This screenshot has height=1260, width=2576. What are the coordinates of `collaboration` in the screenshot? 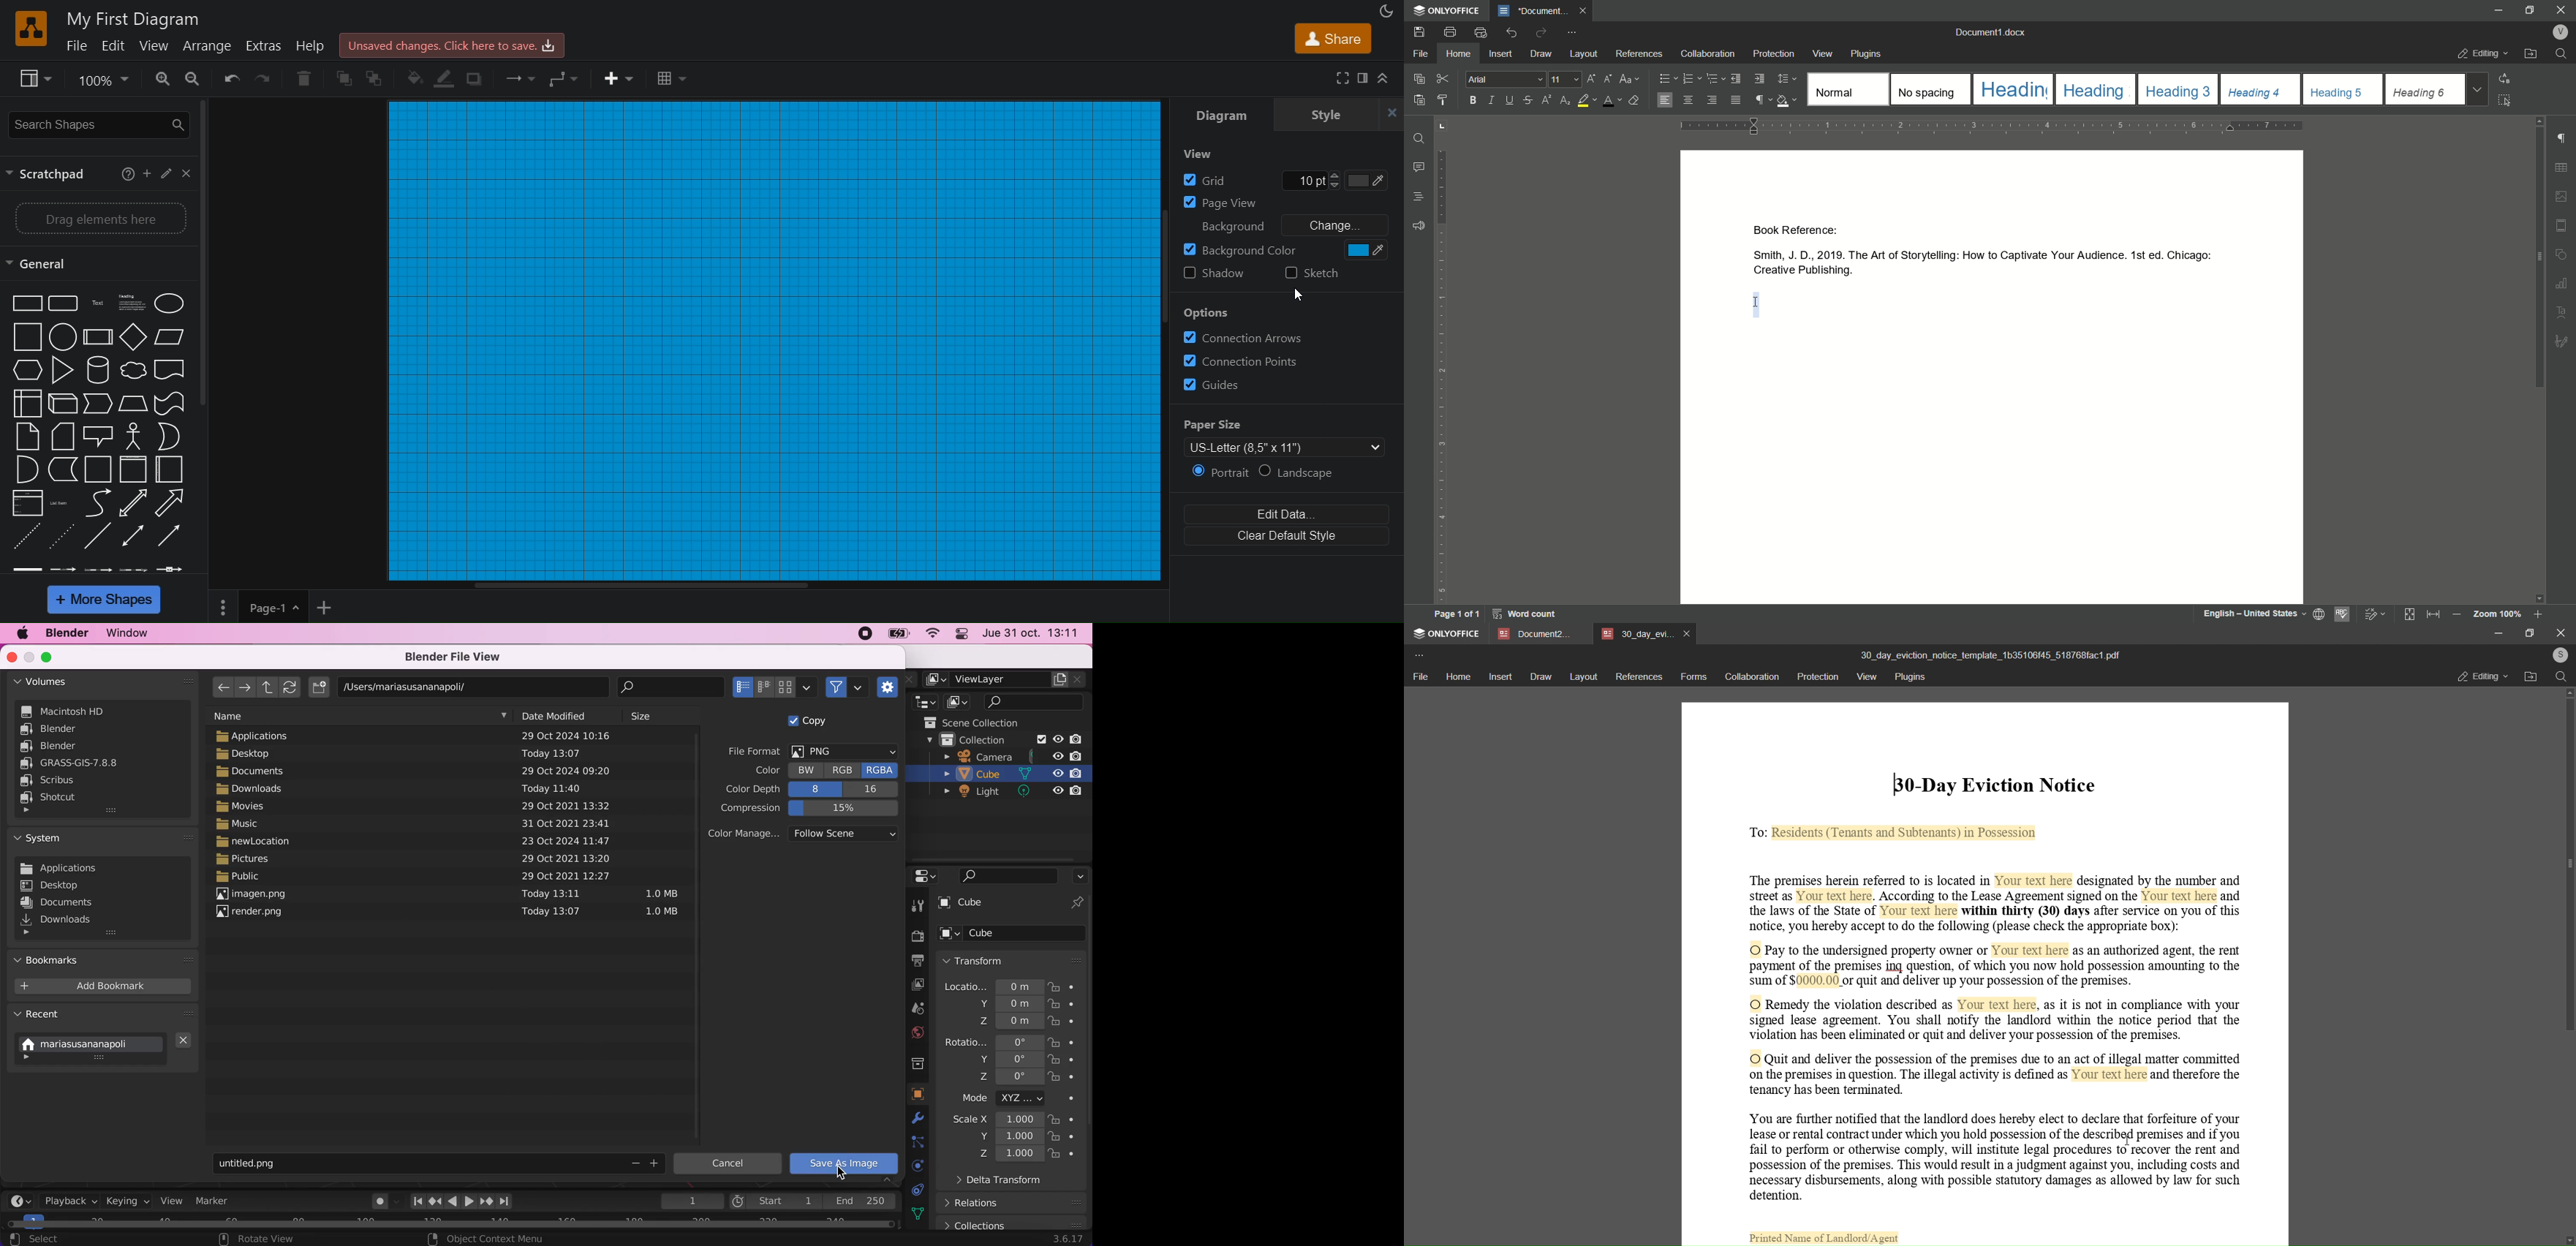 It's located at (1710, 54).